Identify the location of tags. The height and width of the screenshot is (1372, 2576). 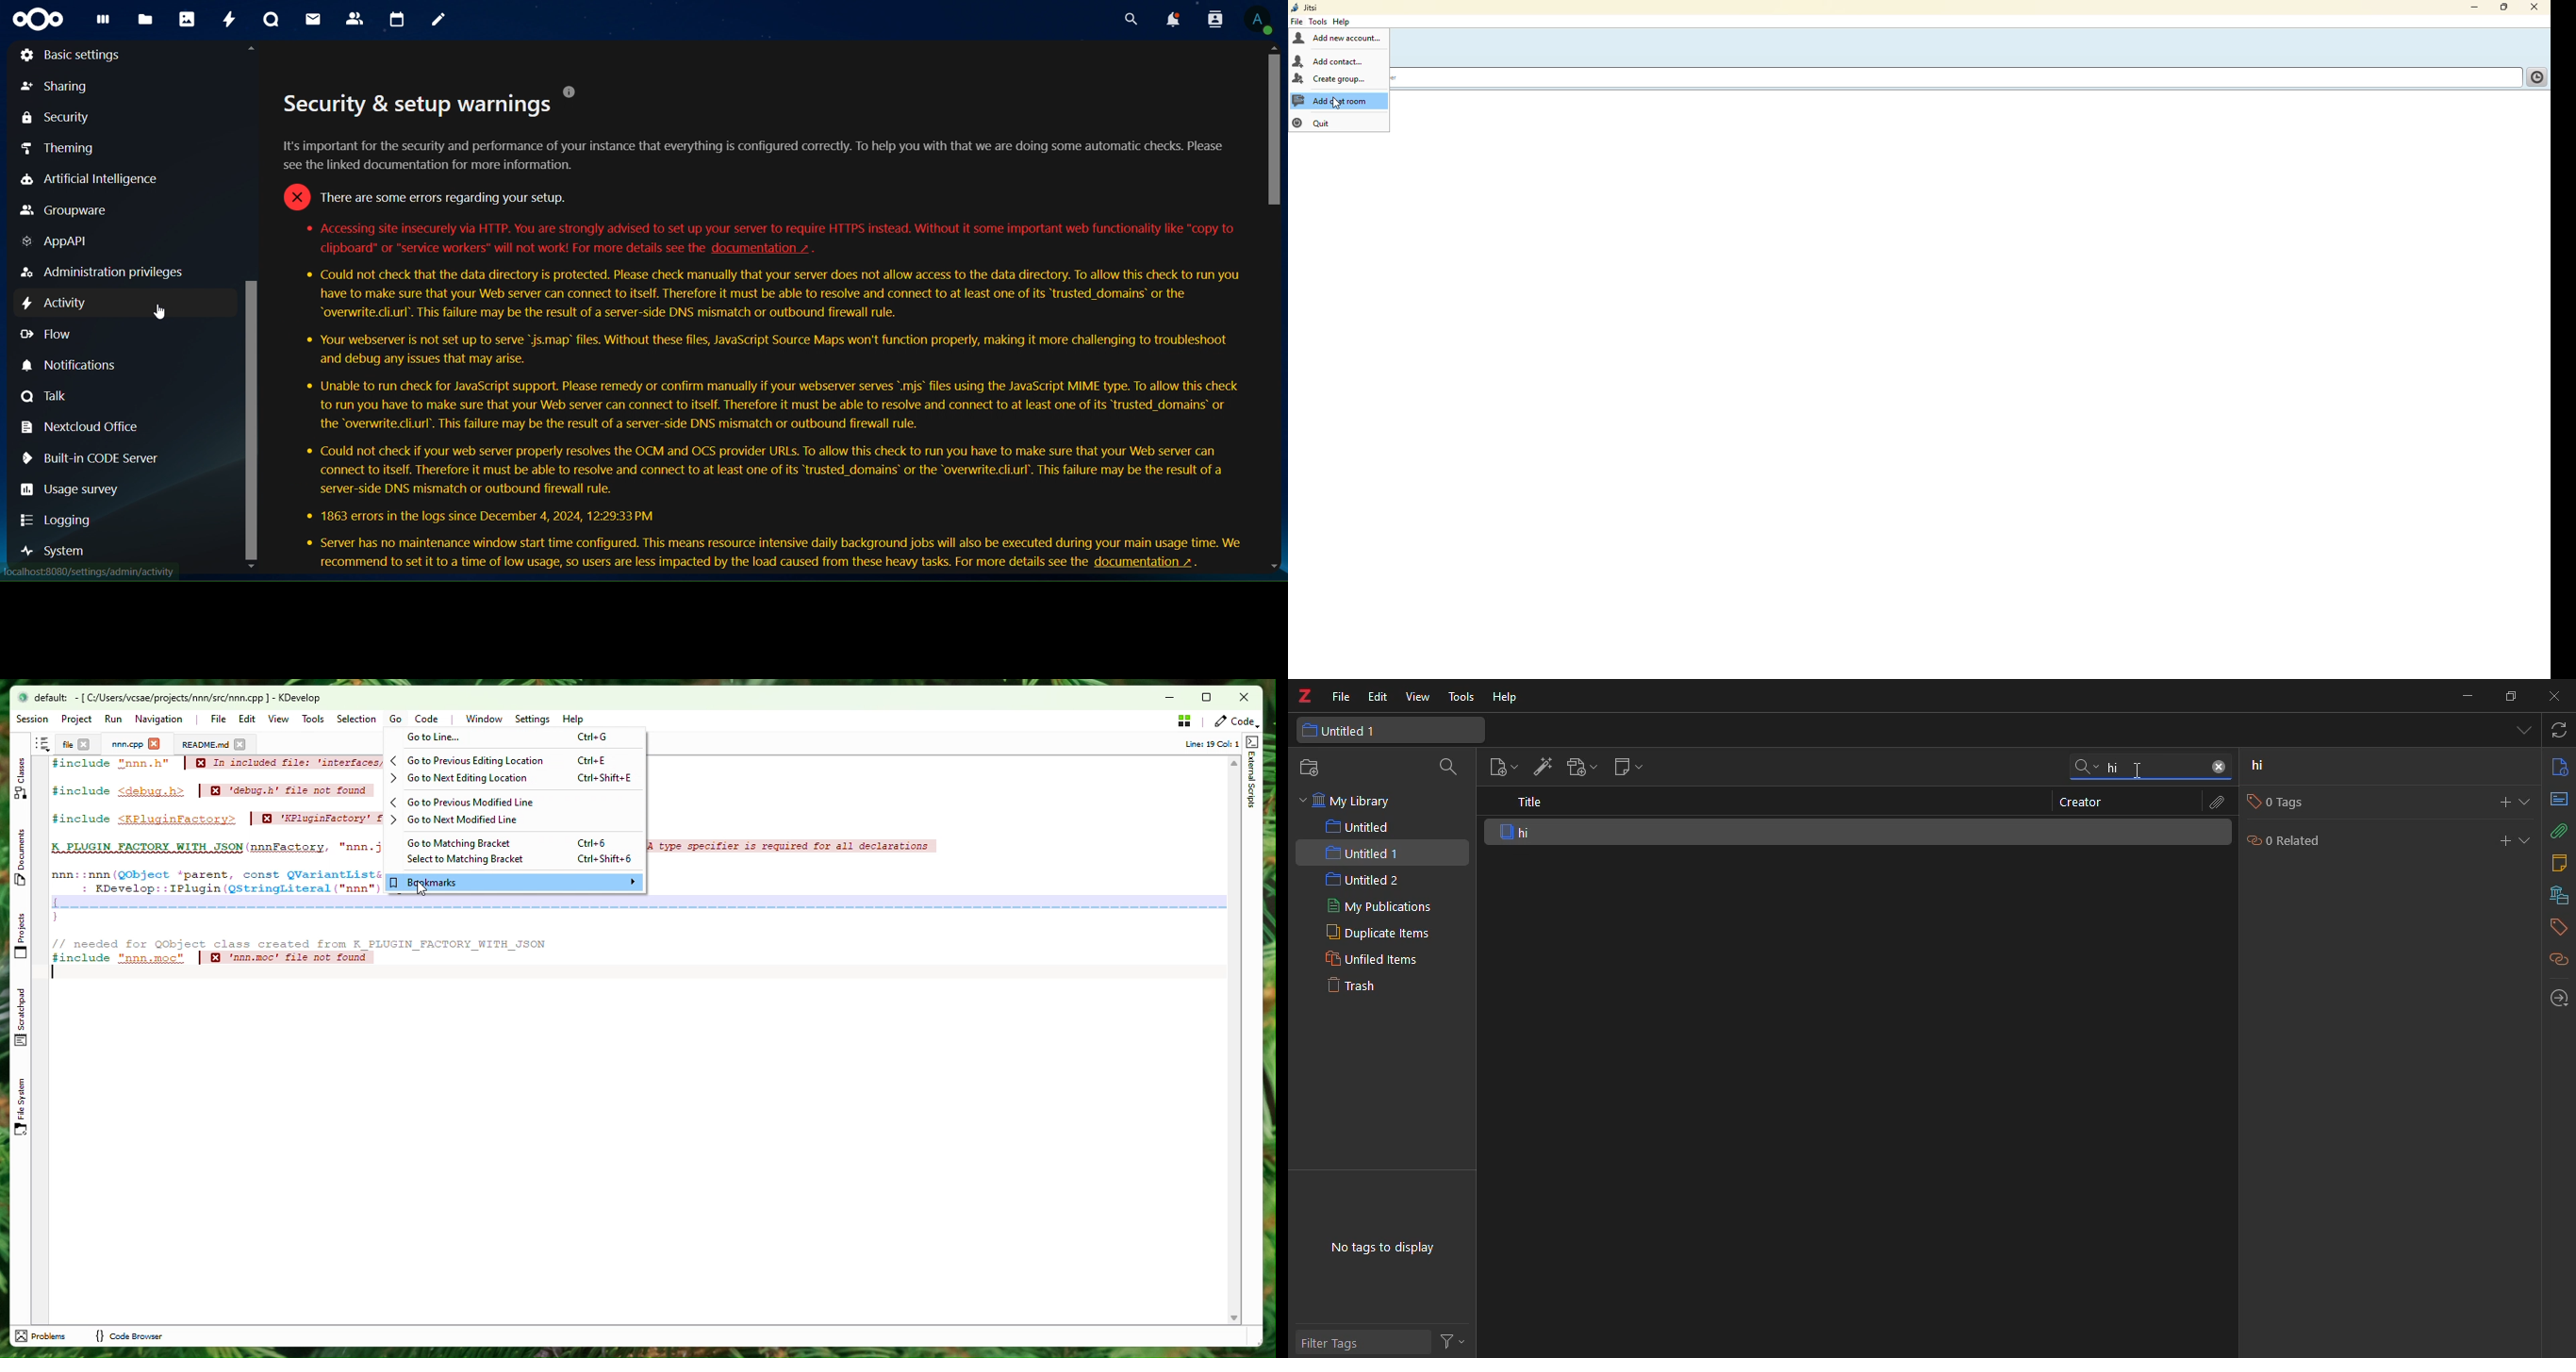
(2556, 929).